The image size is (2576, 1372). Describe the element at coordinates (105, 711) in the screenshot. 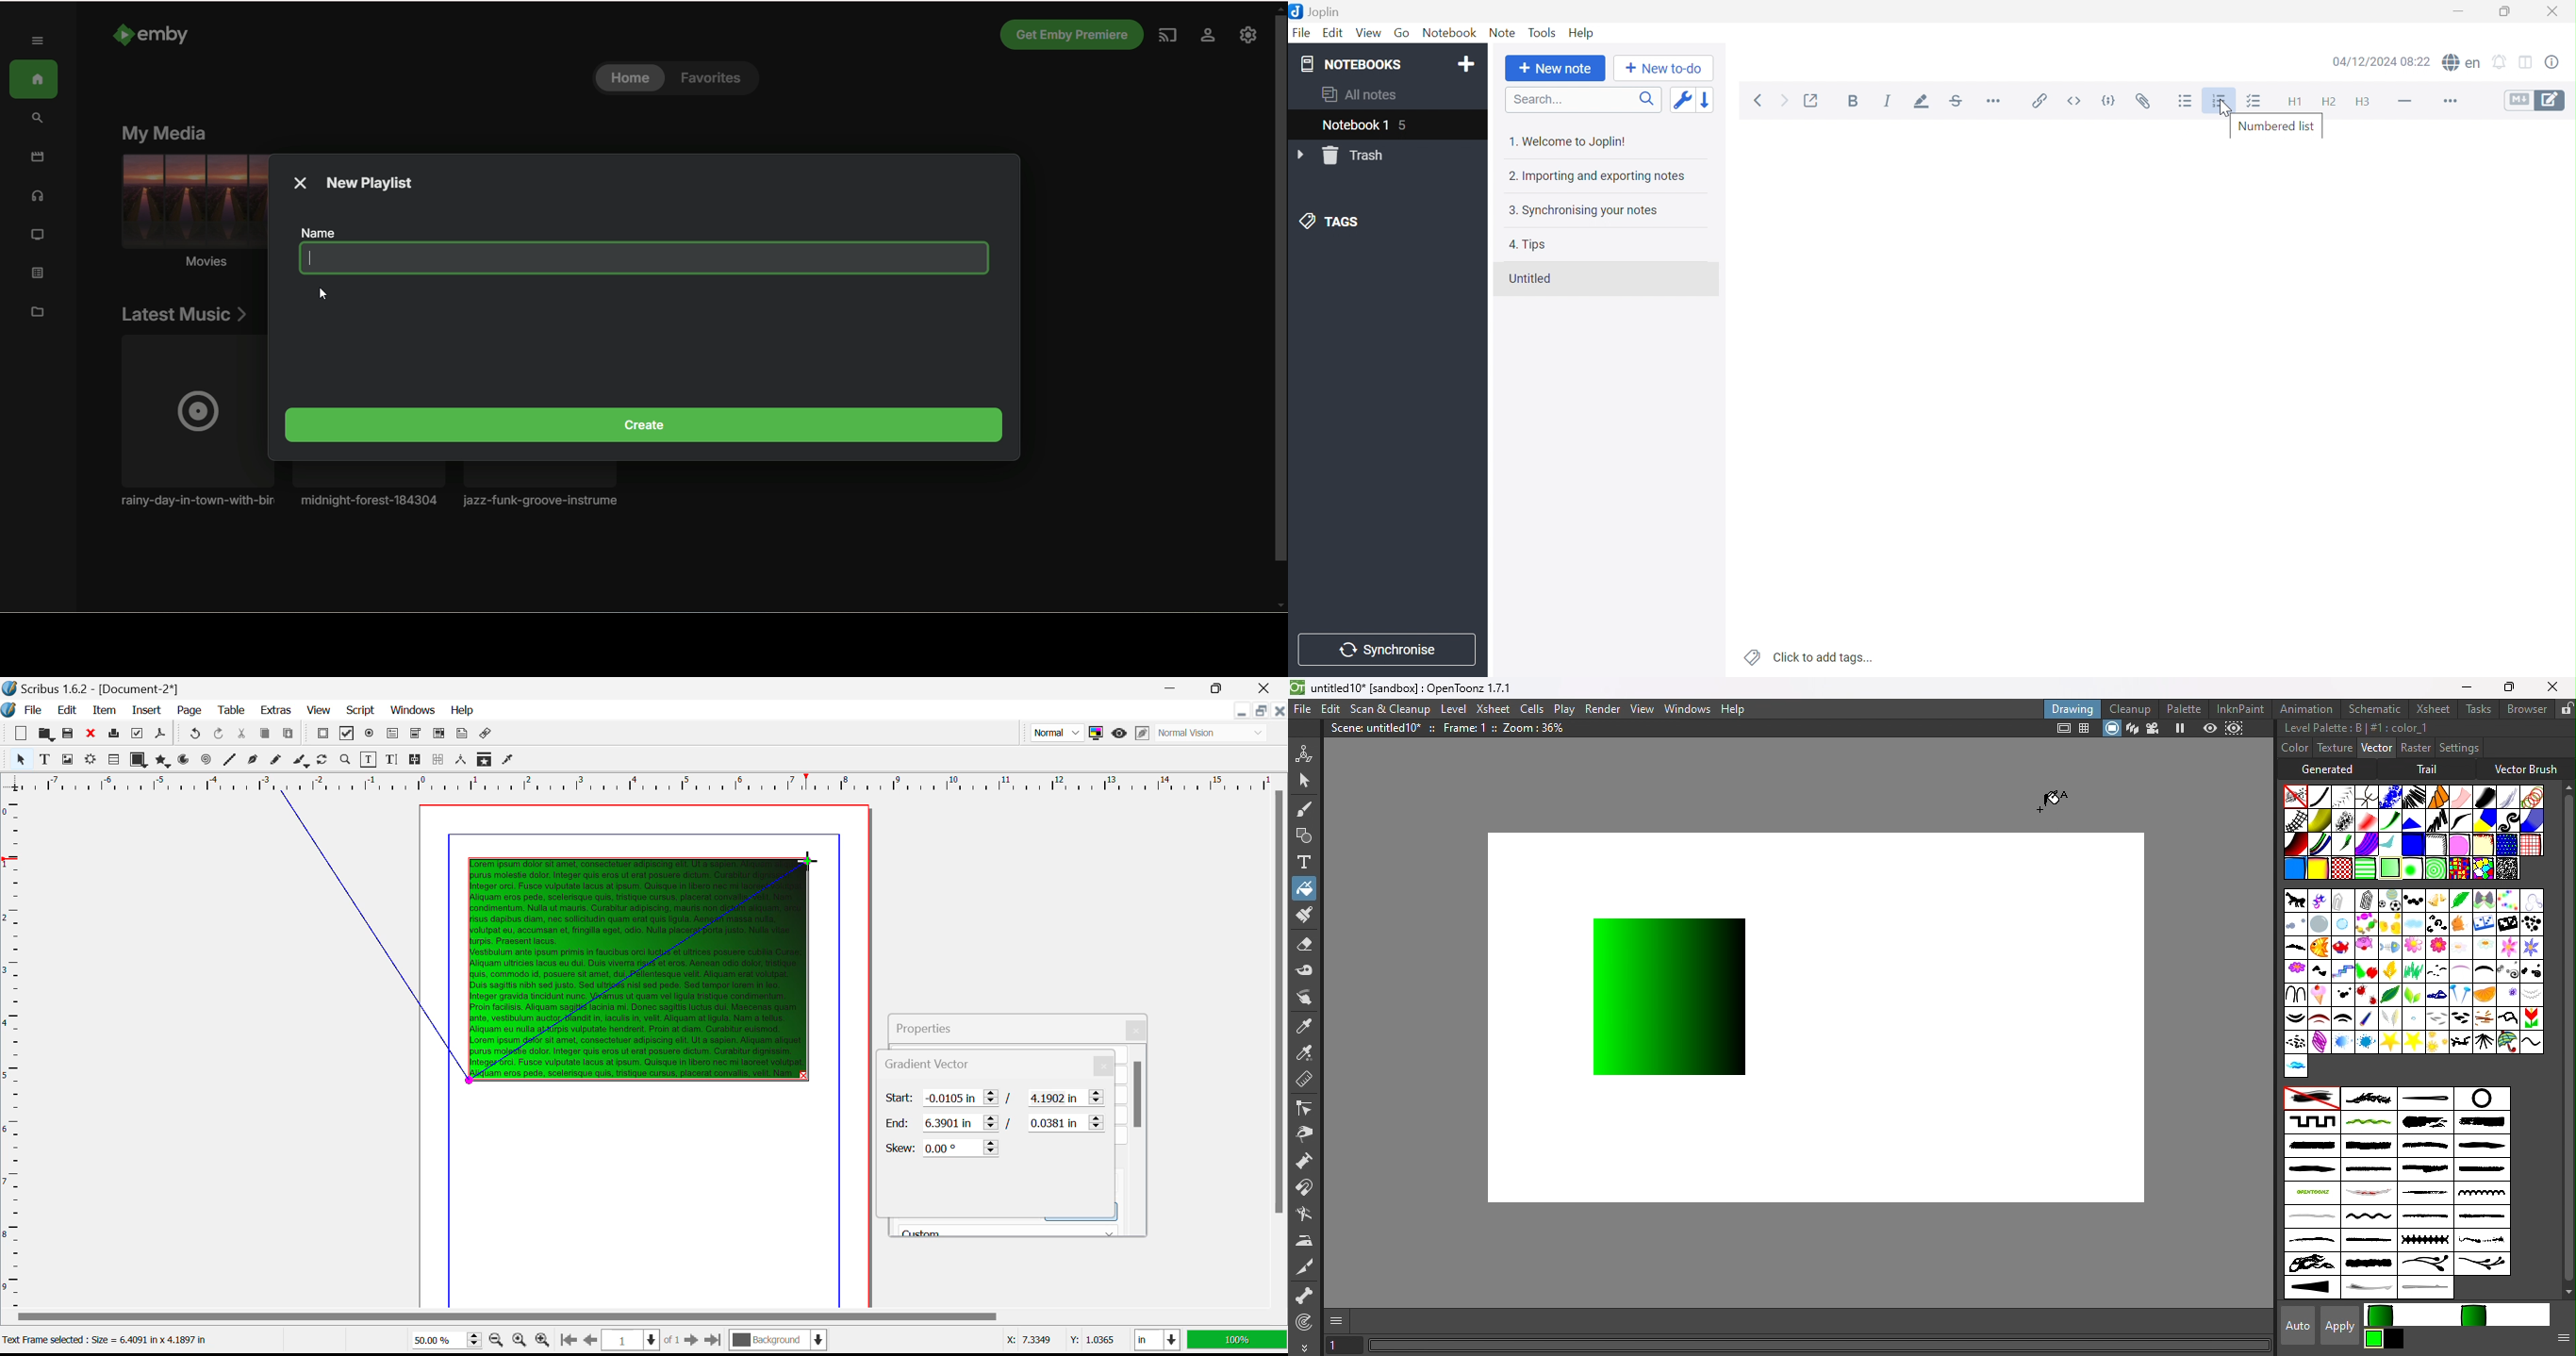

I see `Item` at that location.